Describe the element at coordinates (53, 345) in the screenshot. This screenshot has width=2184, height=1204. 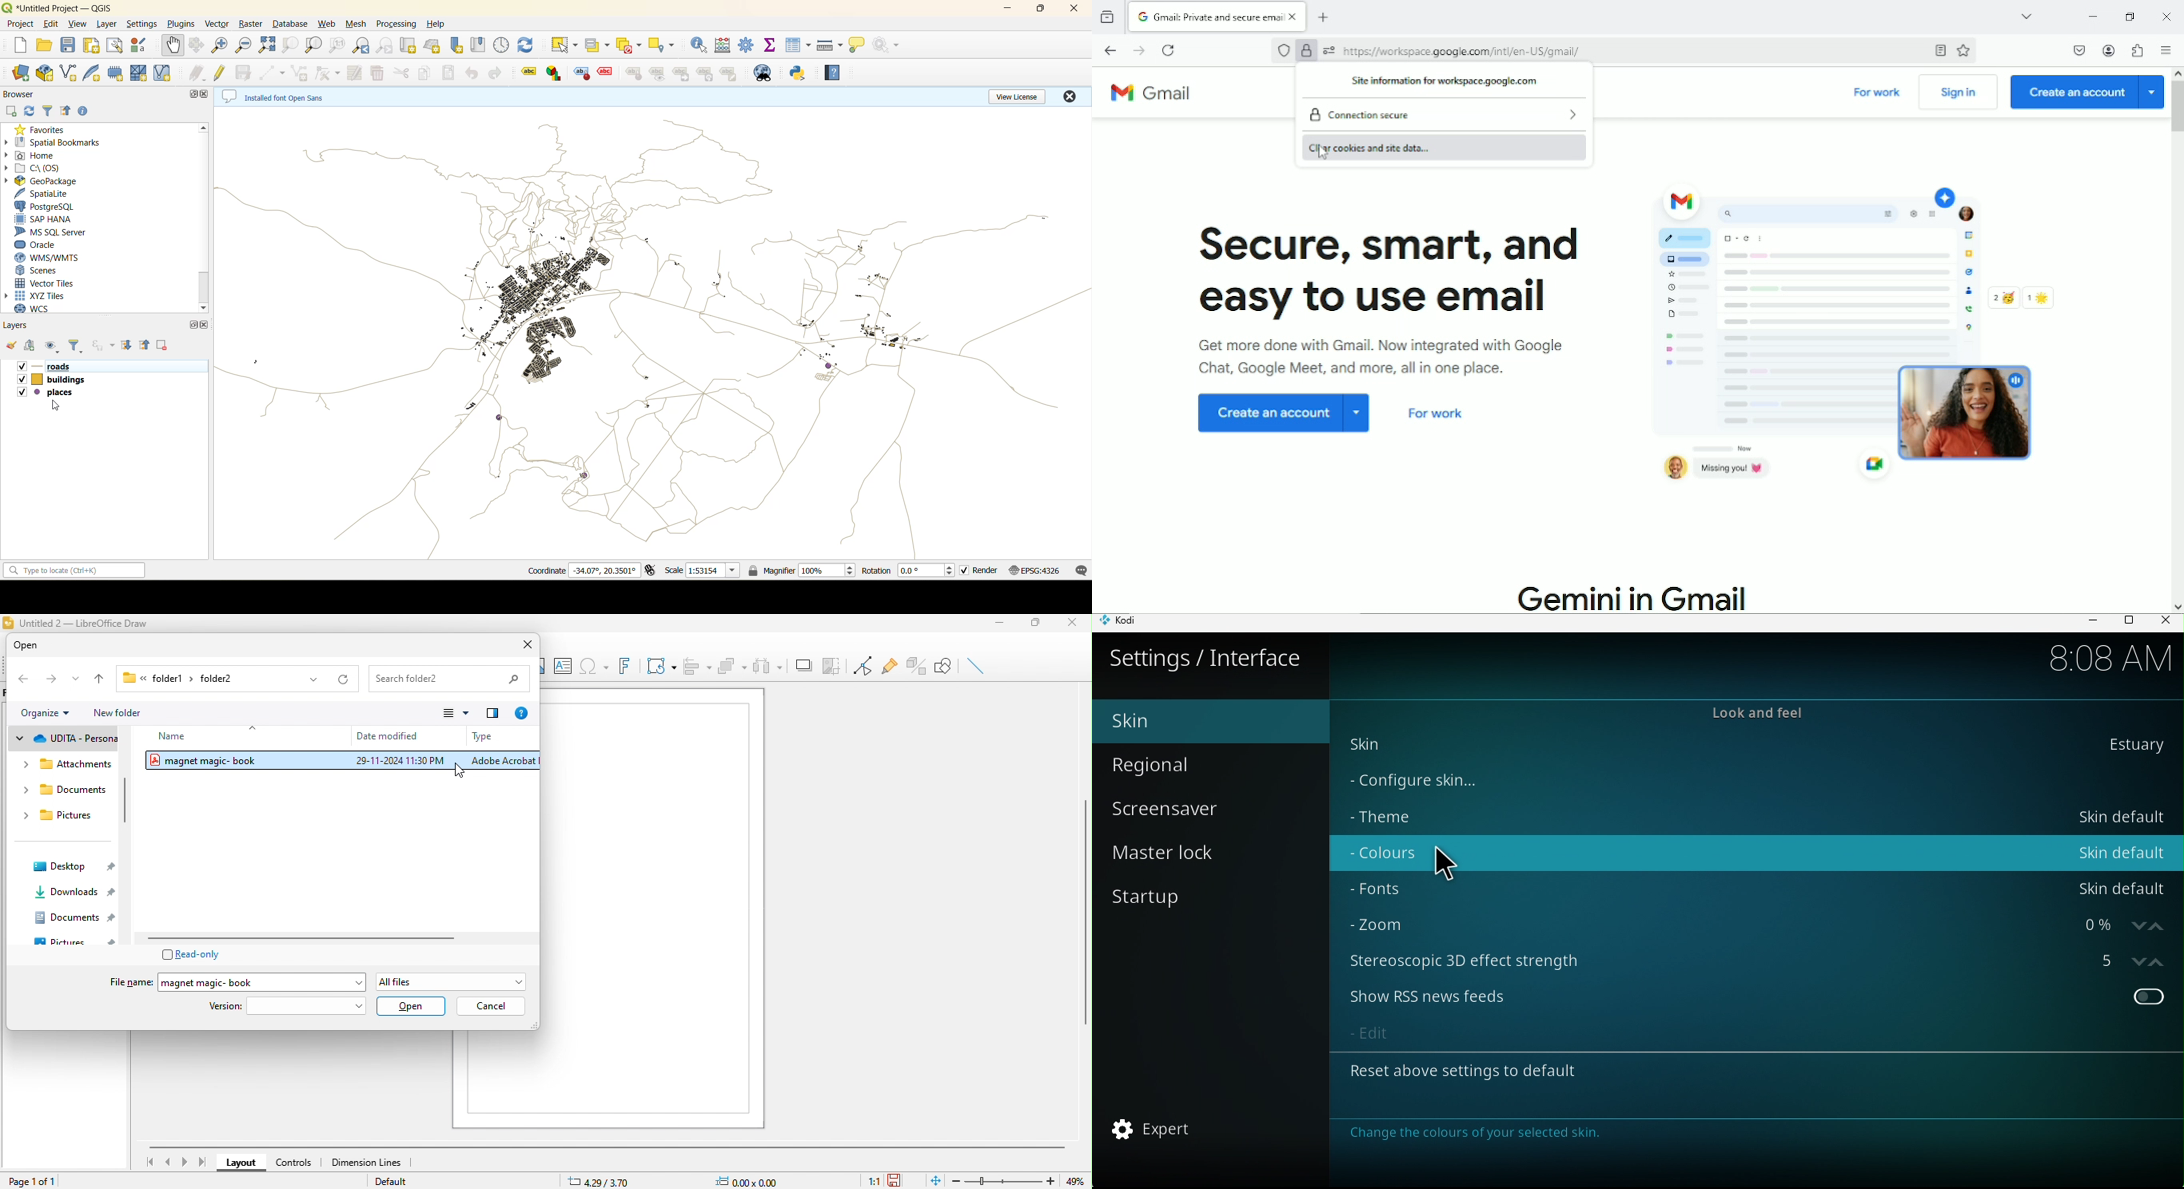
I see `manage map` at that location.